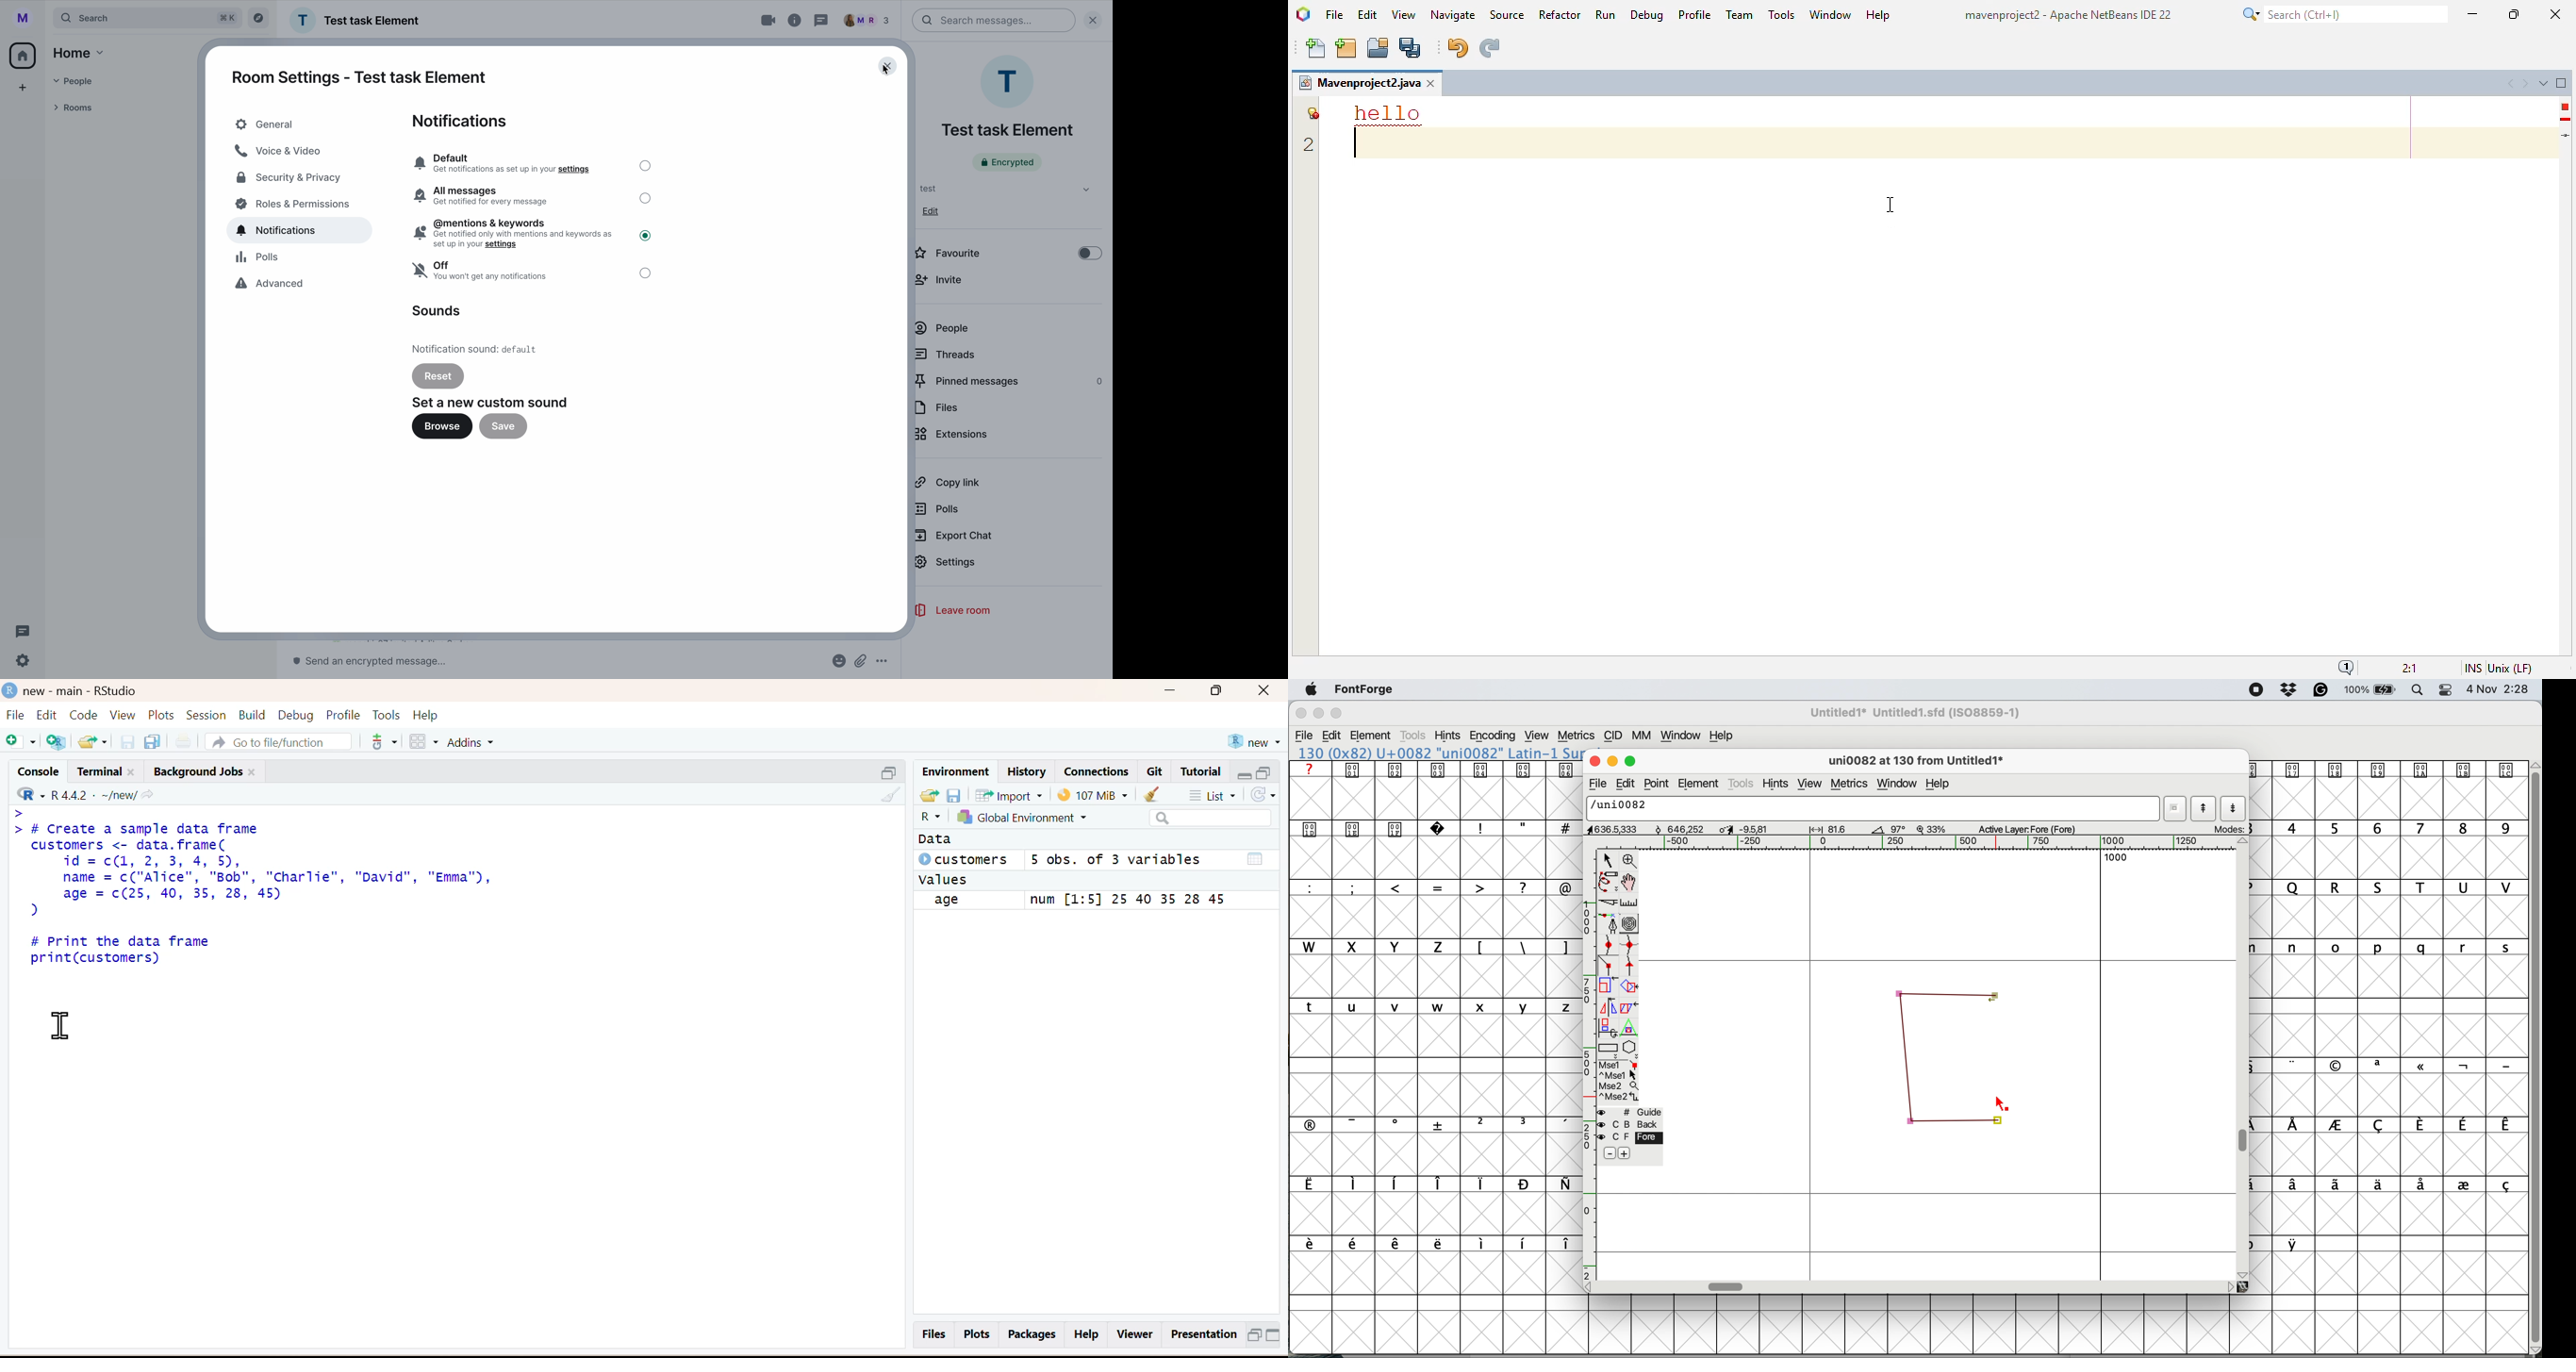  Describe the element at coordinates (422, 739) in the screenshot. I see `workspaces pane` at that location.